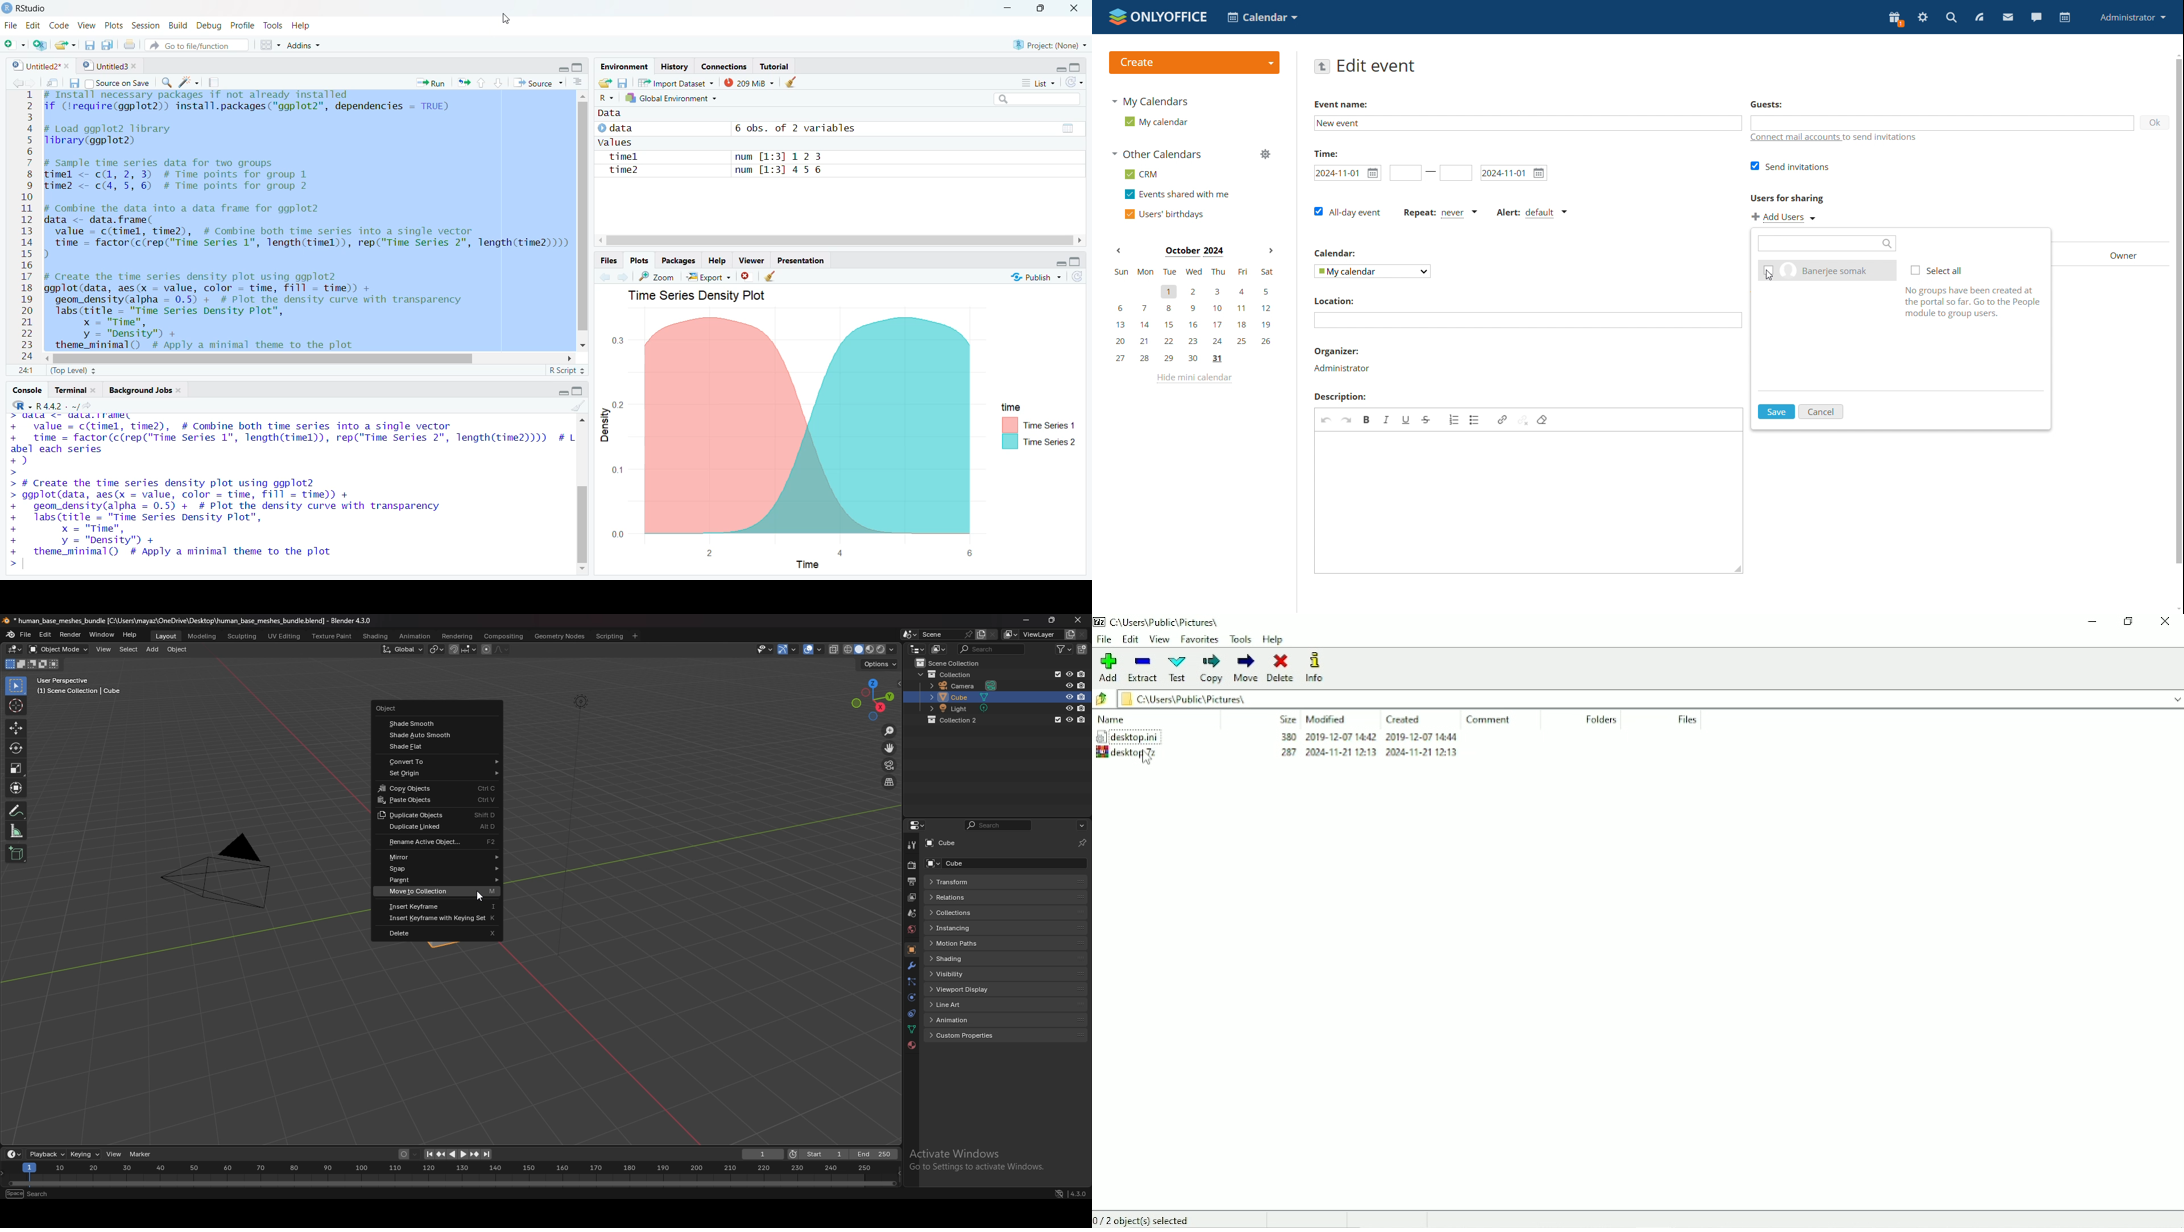 This screenshot has height=1232, width=2184. I want to click on Plots, so click(112, 25).